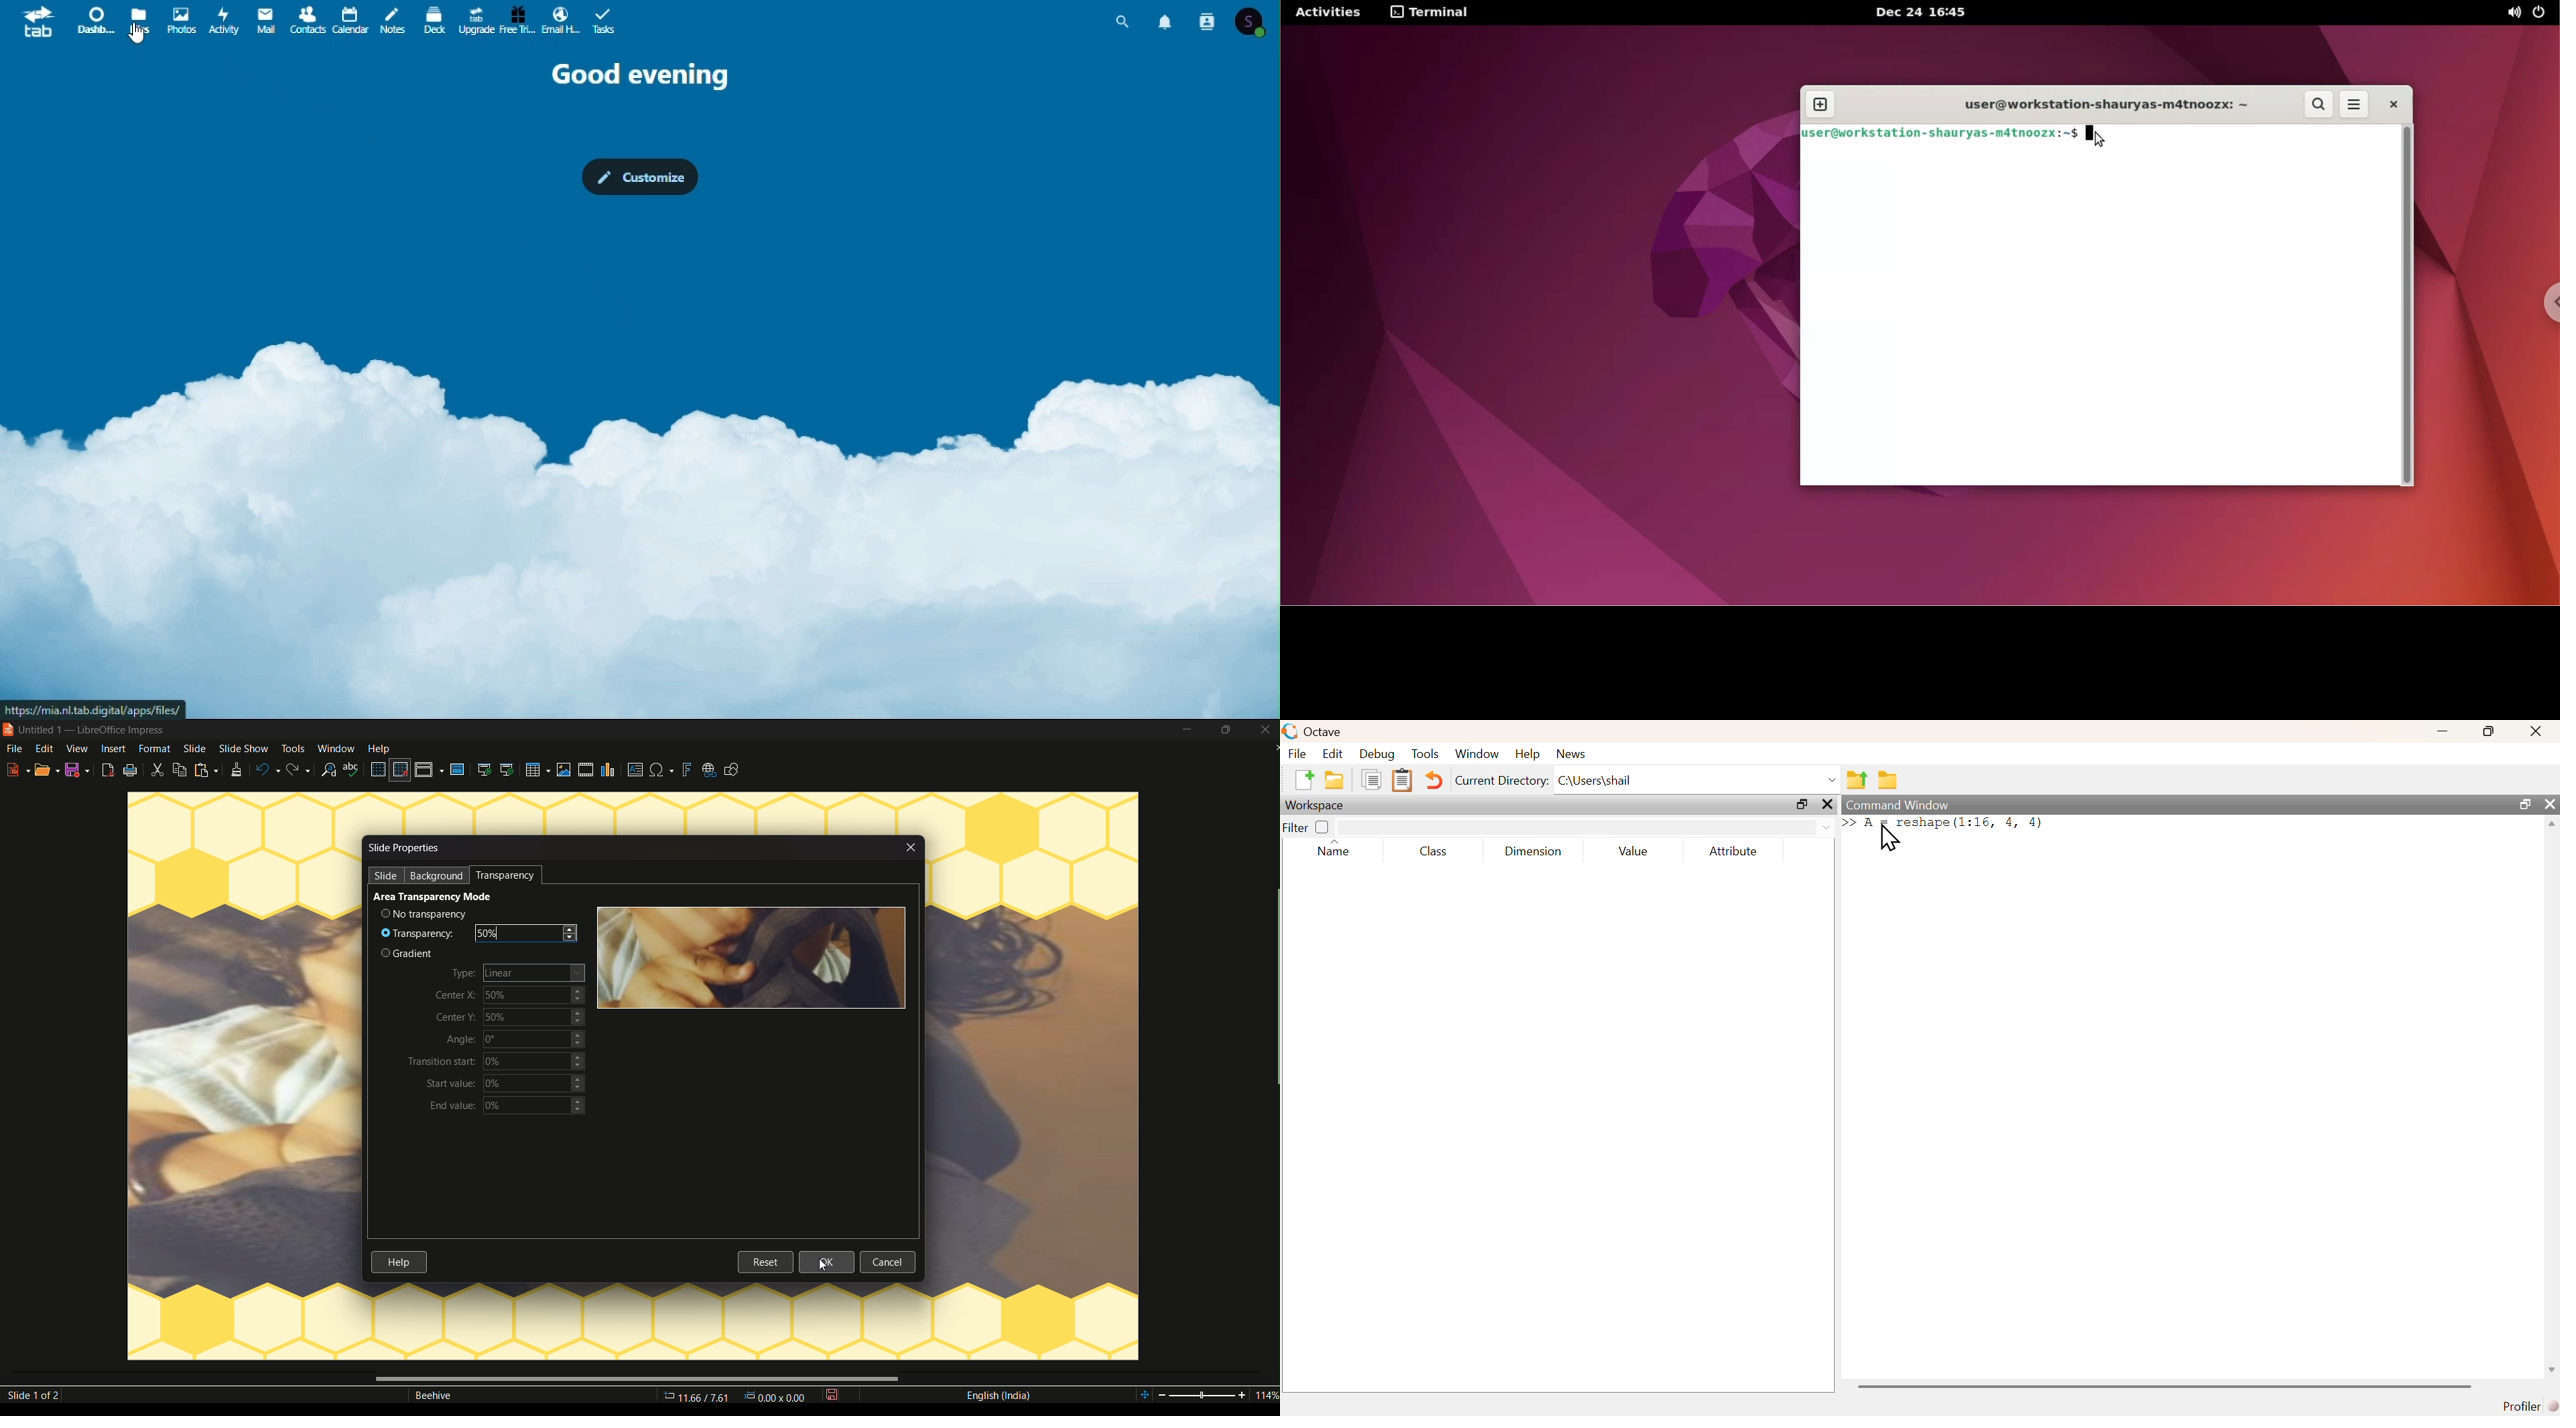  I want to click on free trail, so click(517, 19).